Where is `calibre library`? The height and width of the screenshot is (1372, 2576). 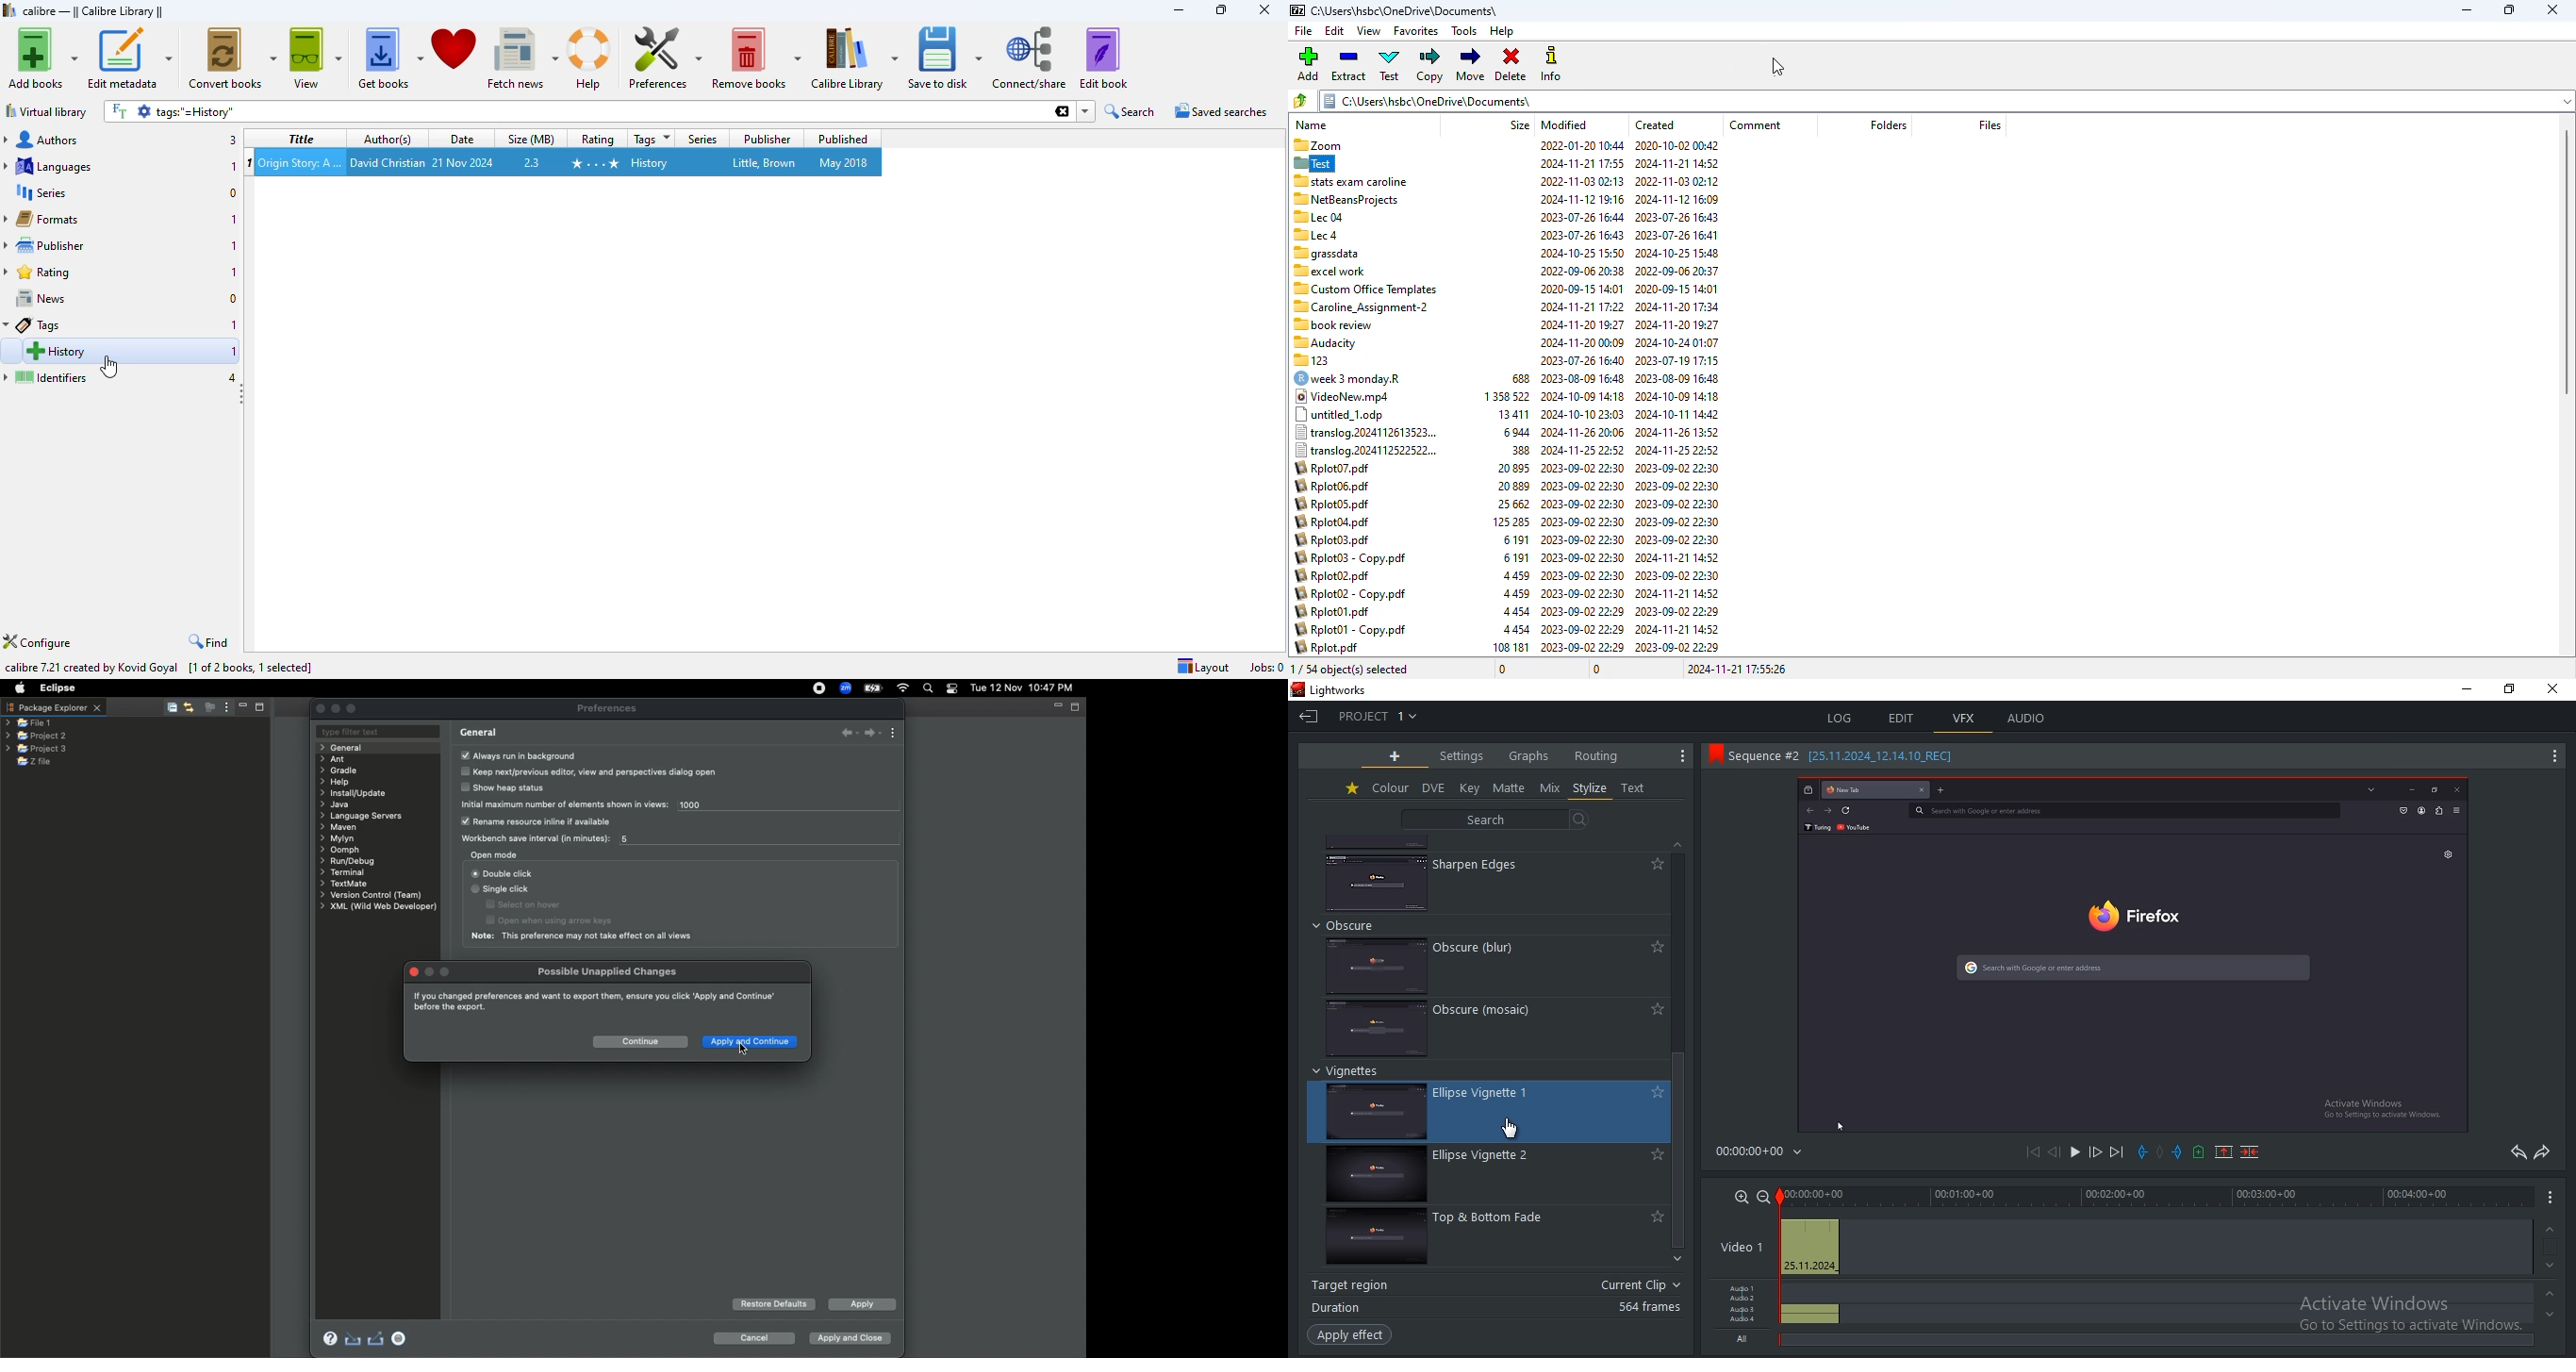
calibre library is located at coordinates (93, 11).